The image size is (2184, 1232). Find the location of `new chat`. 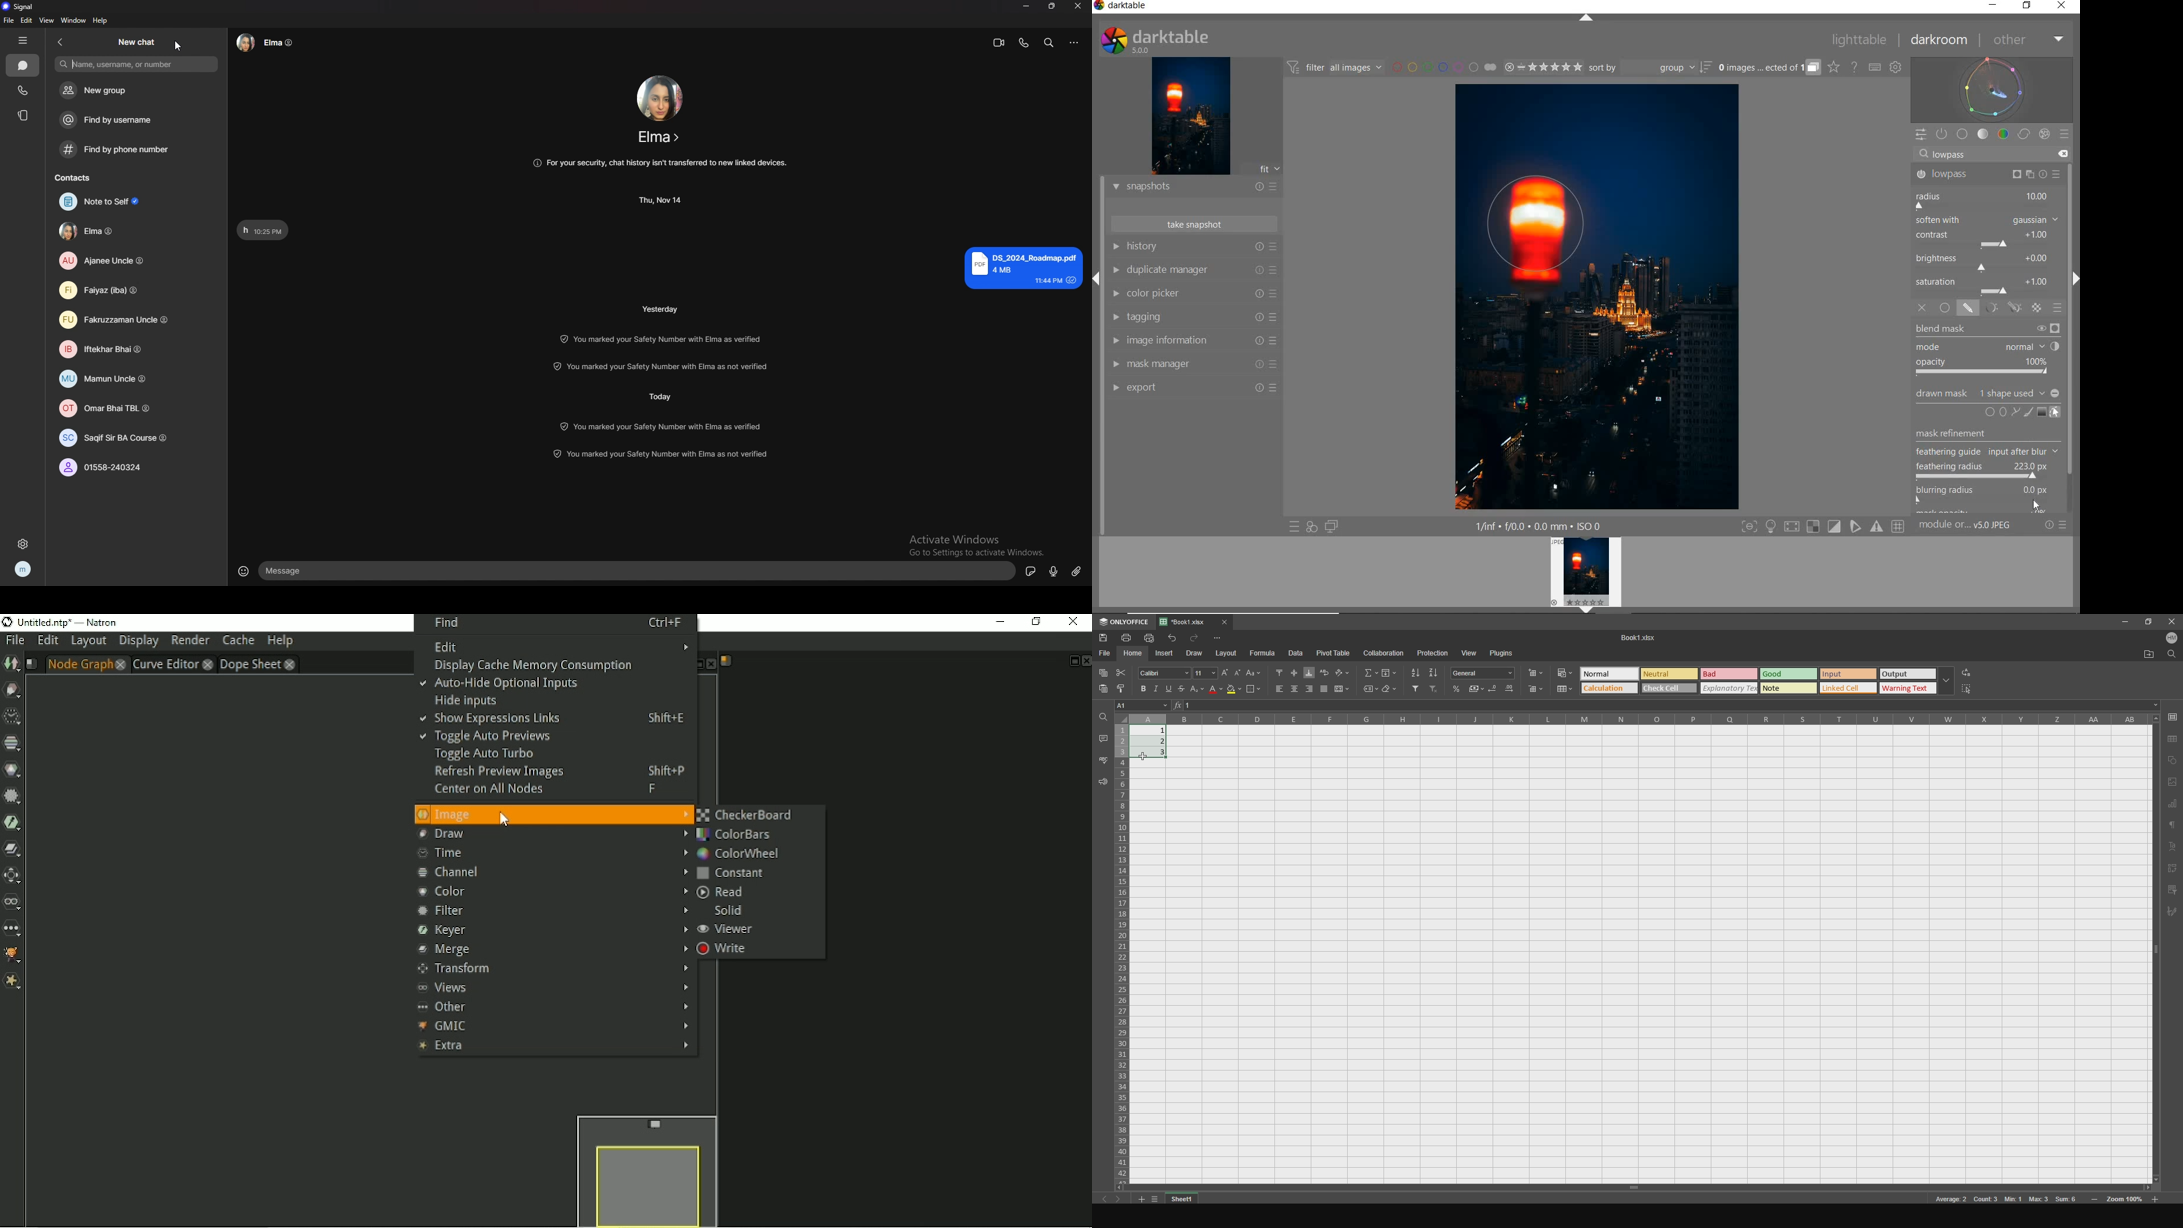

new chat is located at coordinates (136, 42).